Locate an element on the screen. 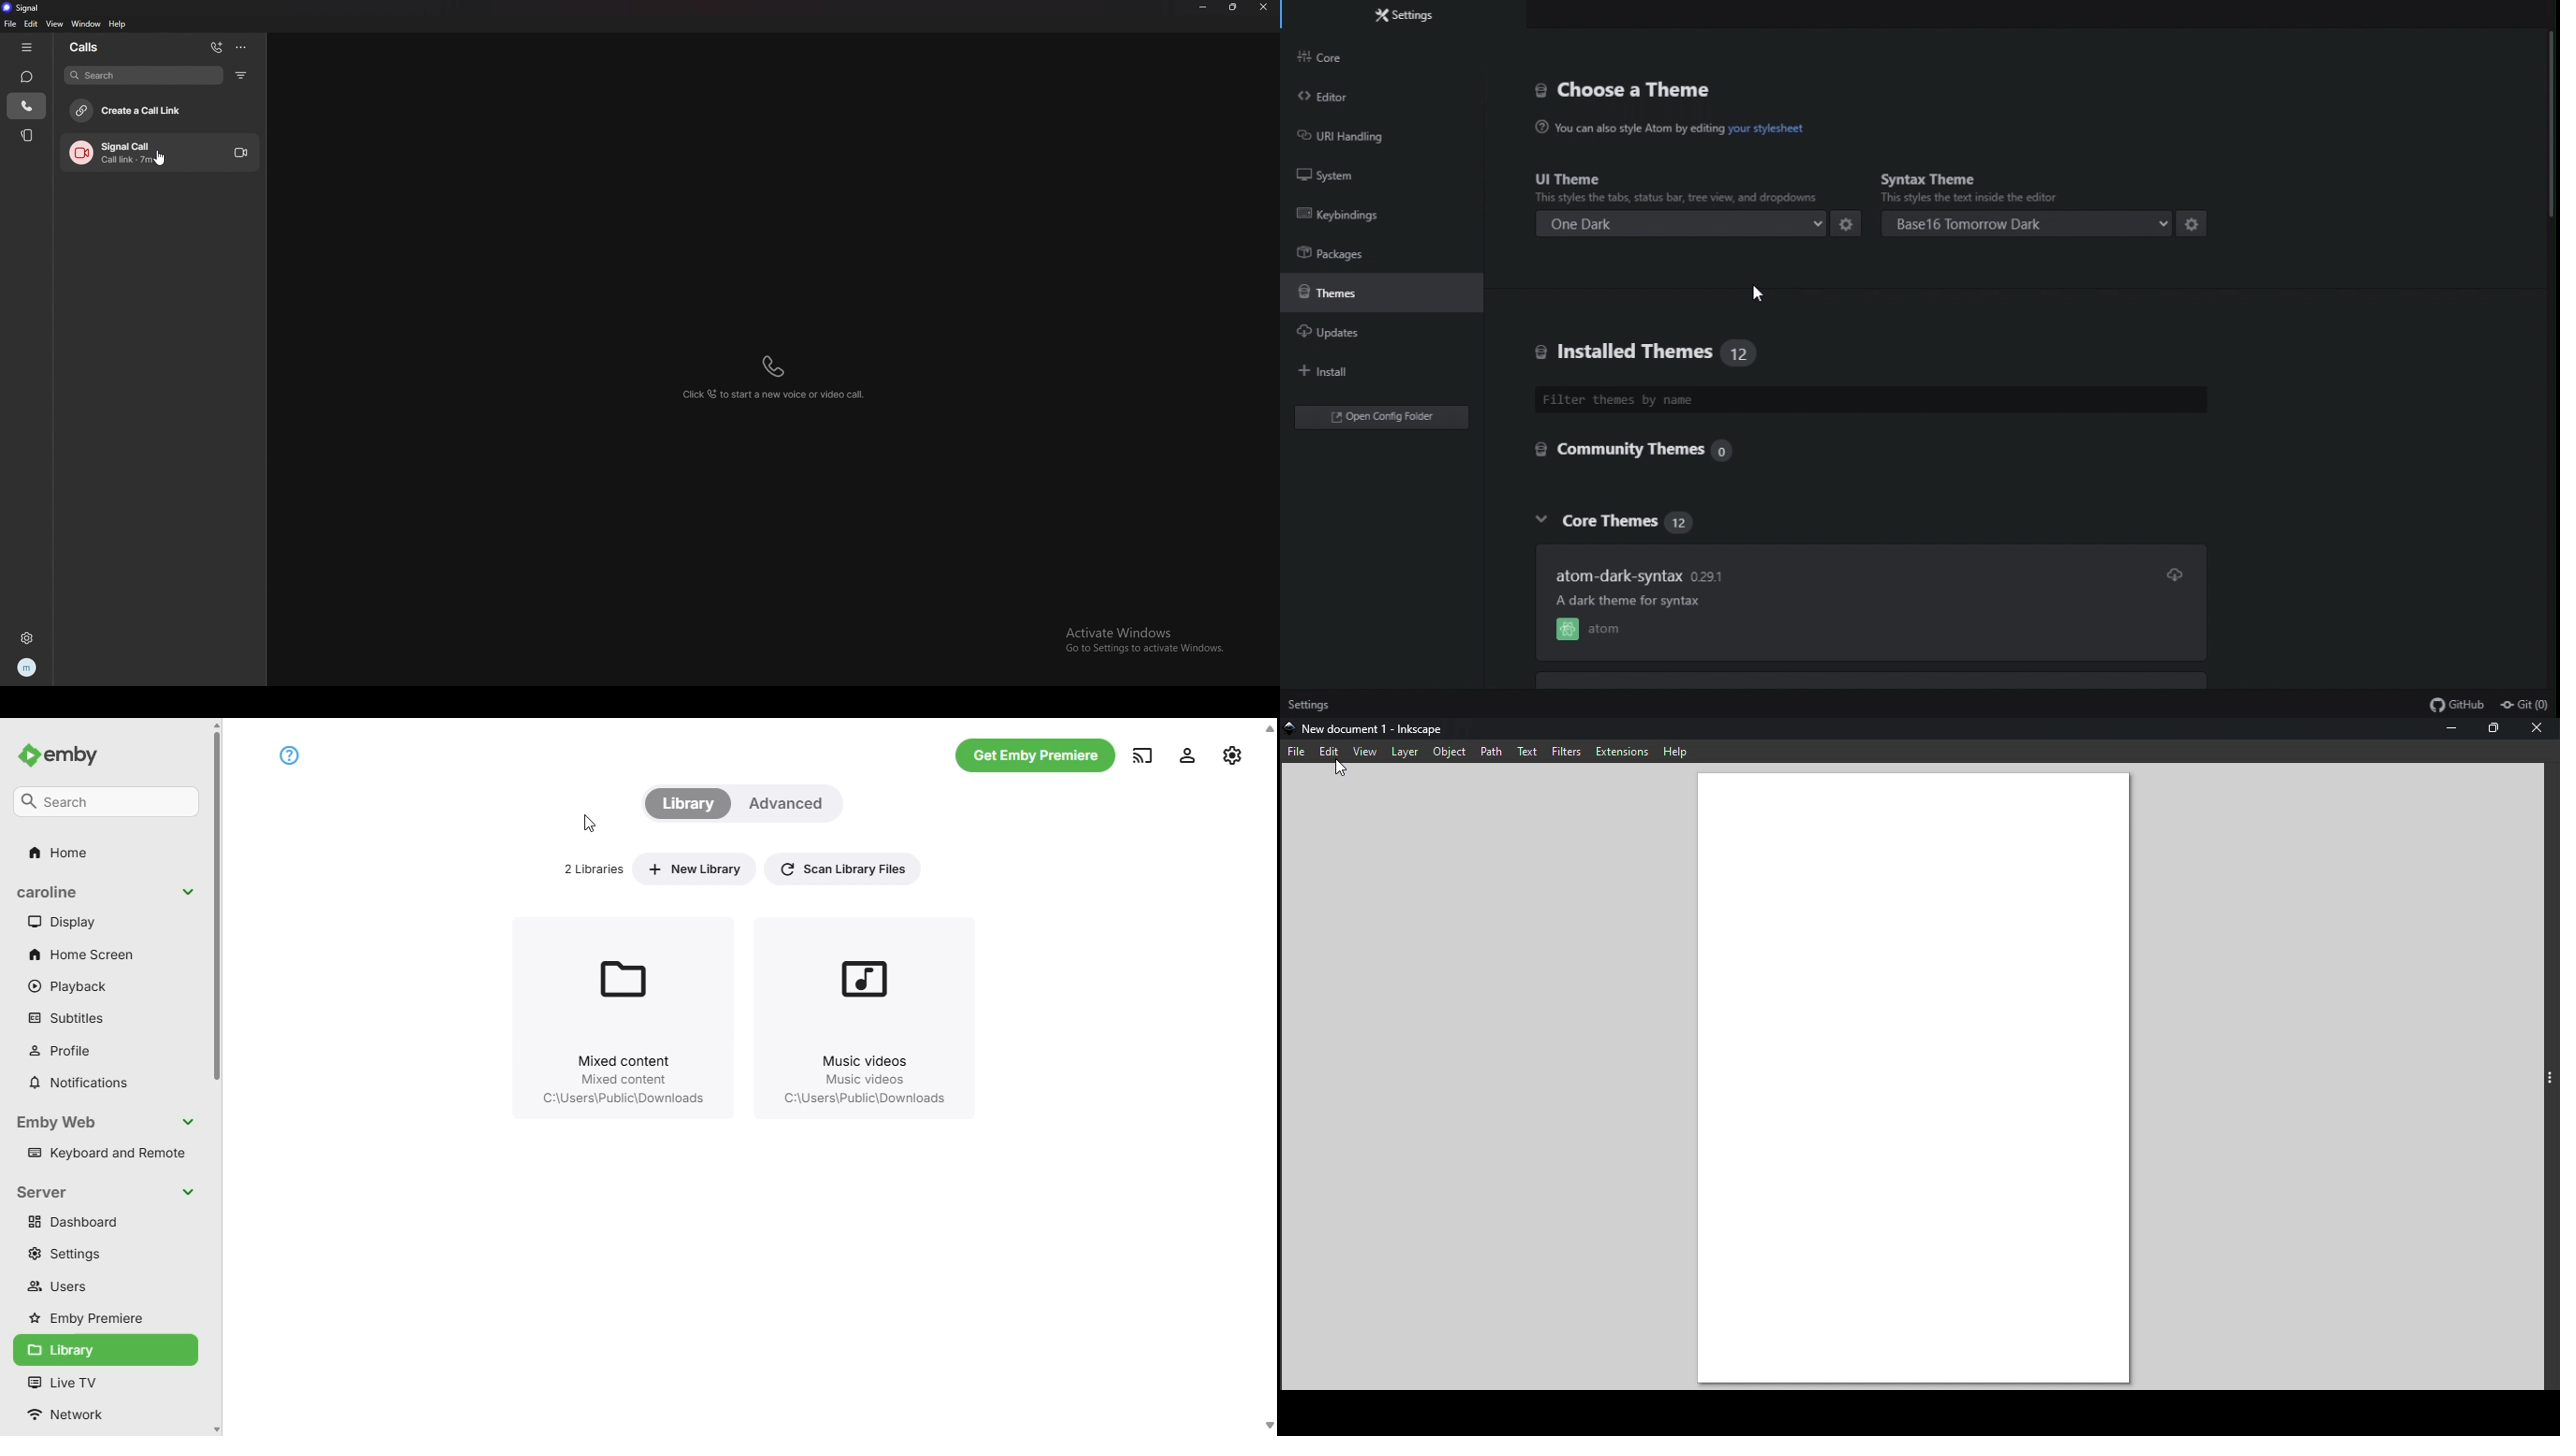 Image resolution: width=2576 pixels, height=1456 pixels. settings is located at coordinates (2192, 224).